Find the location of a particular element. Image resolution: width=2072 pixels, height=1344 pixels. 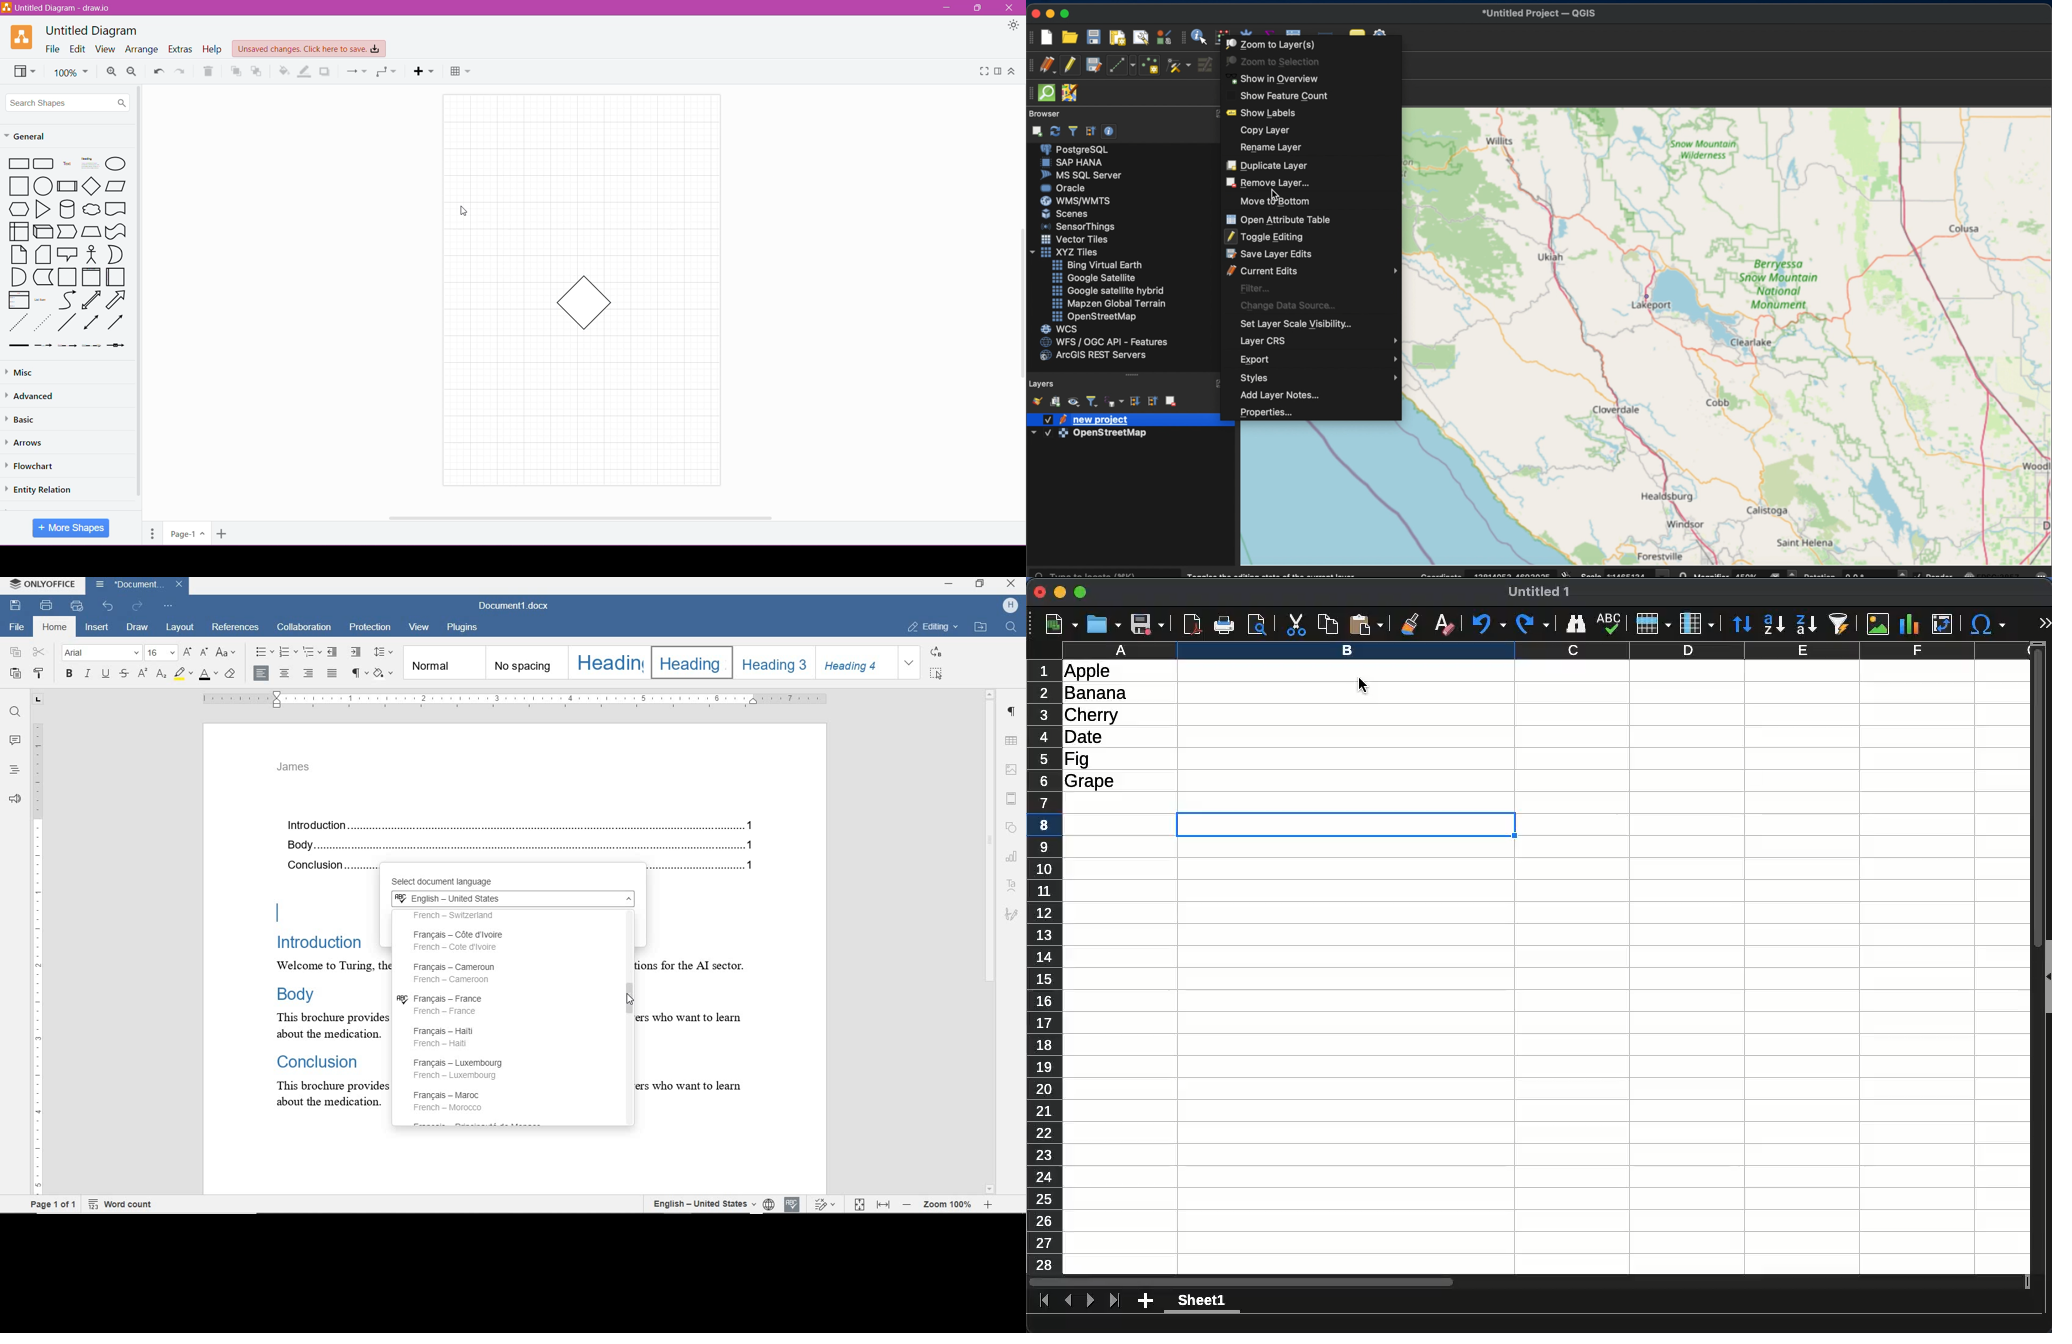

font is located at coordinates (102, 653).